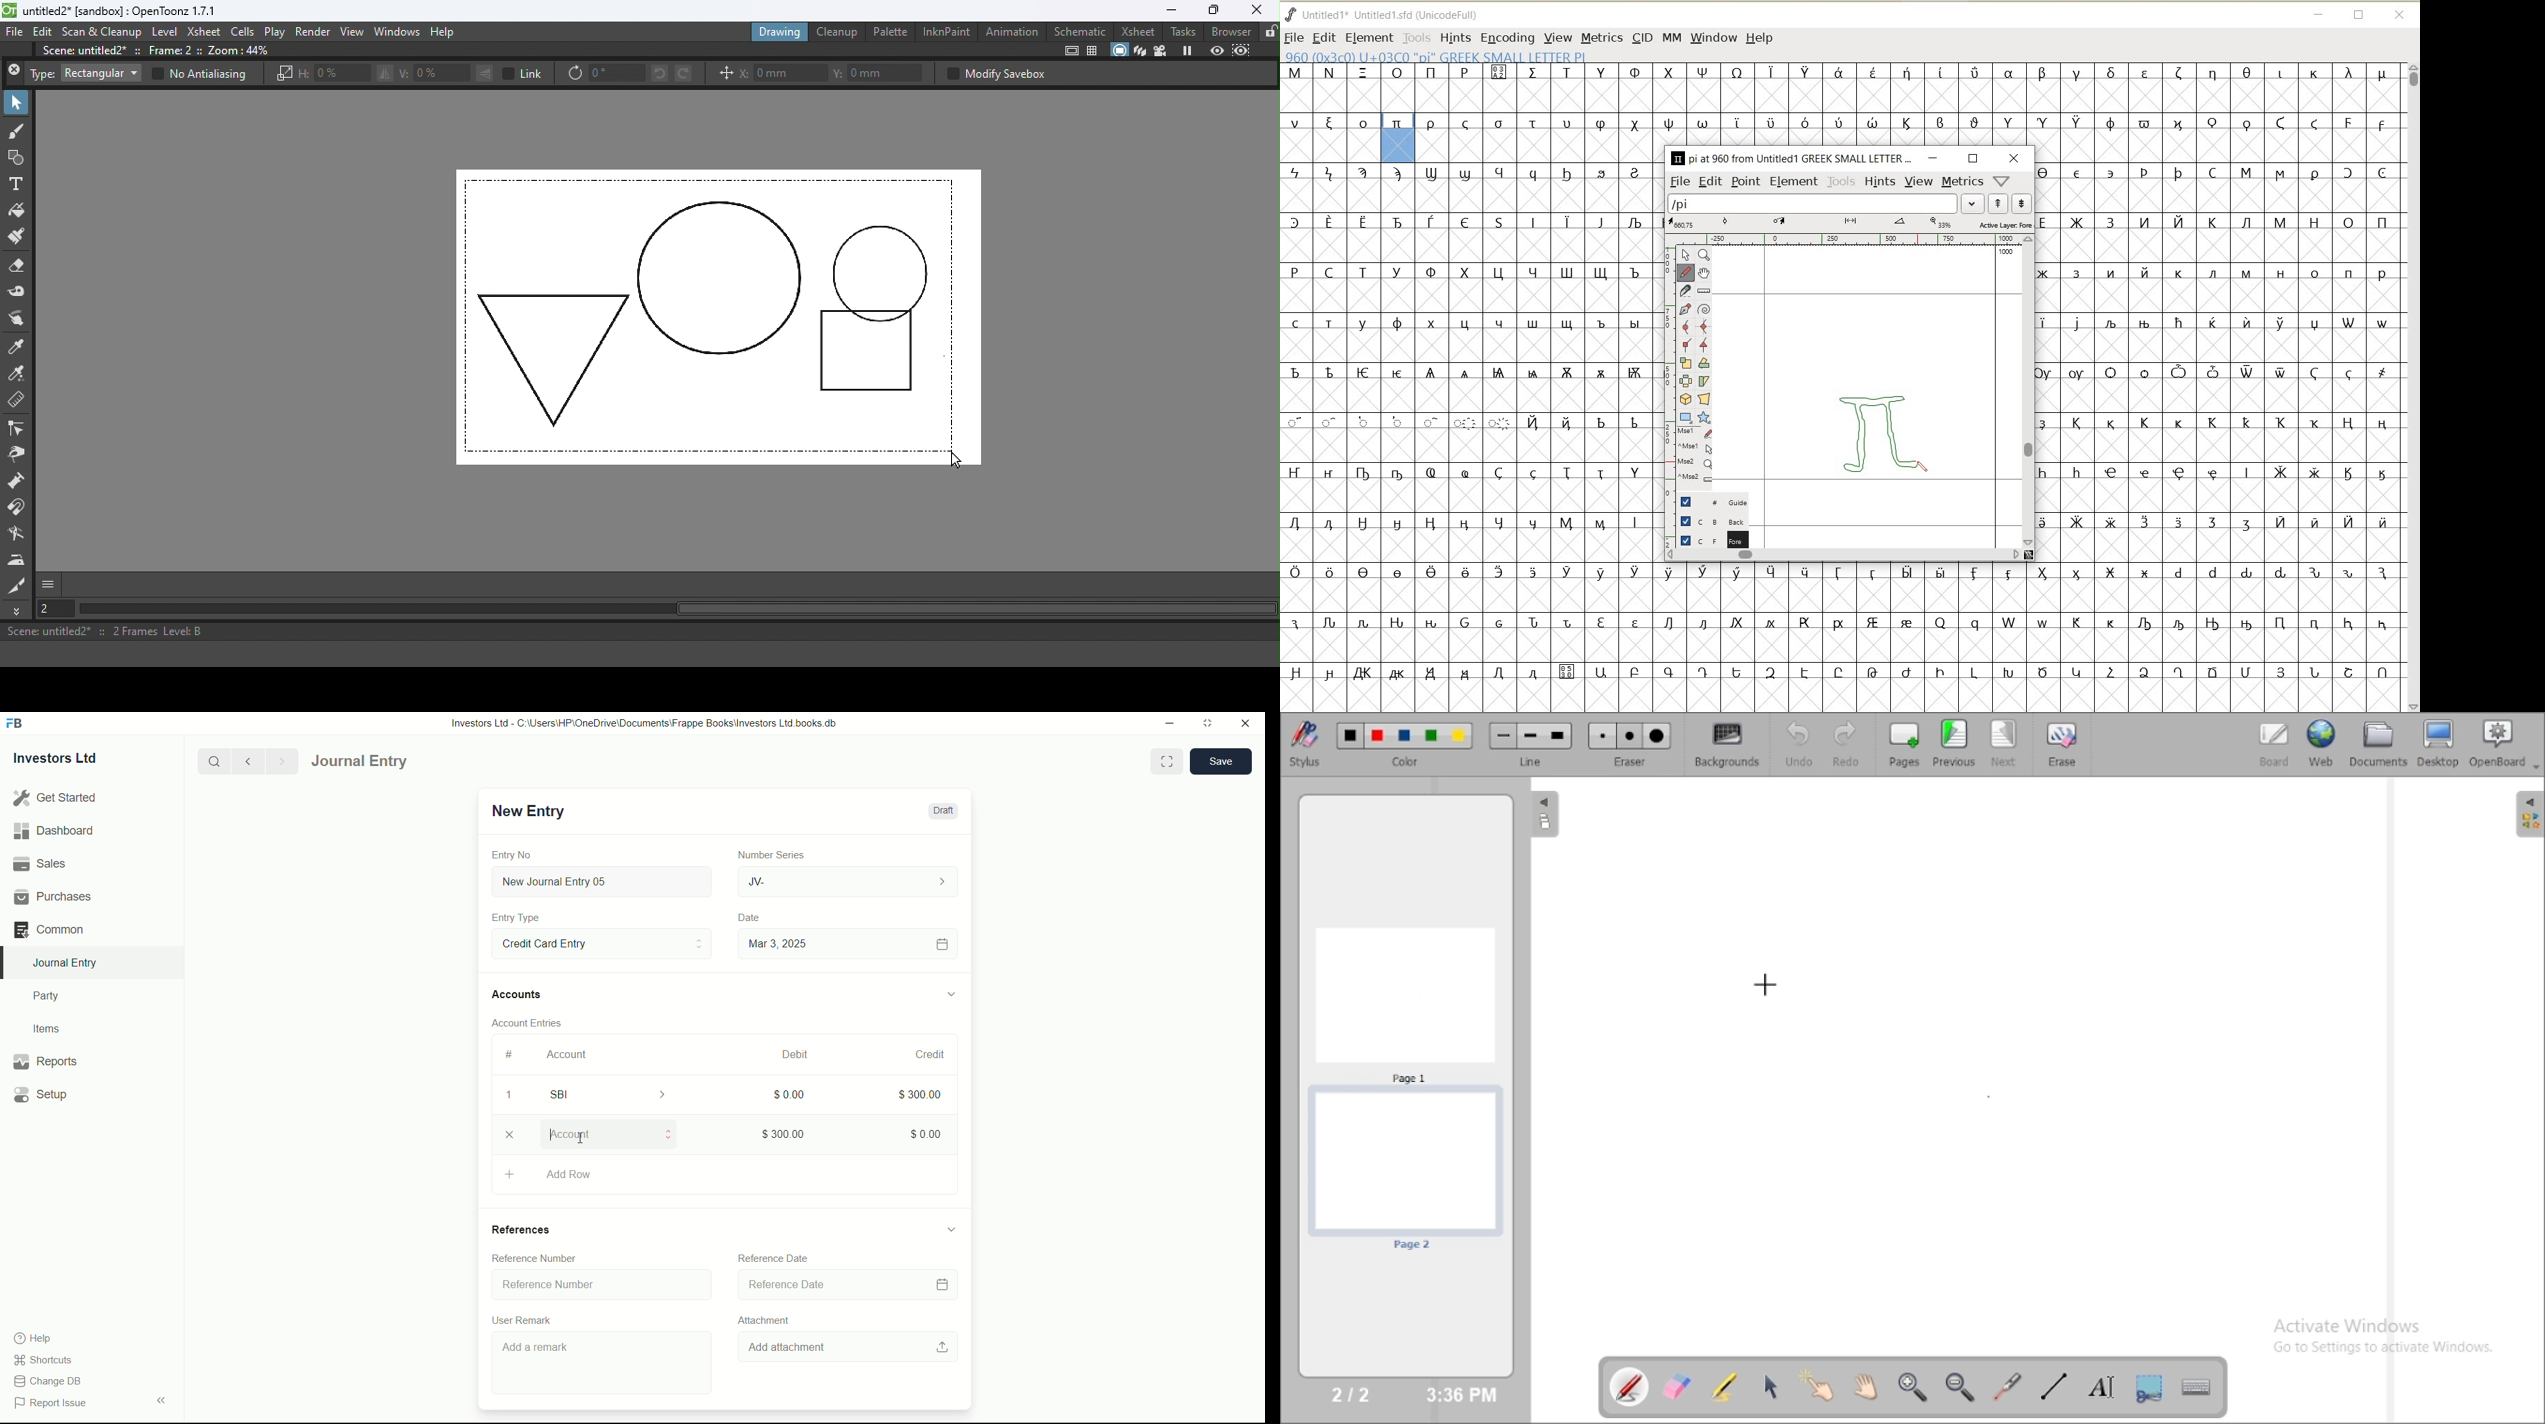 This screenshot has width=2548, height=1428. Describe the element at coordinates (485, 73) in the screenshot. I see `Flip selection vertically` at that location.